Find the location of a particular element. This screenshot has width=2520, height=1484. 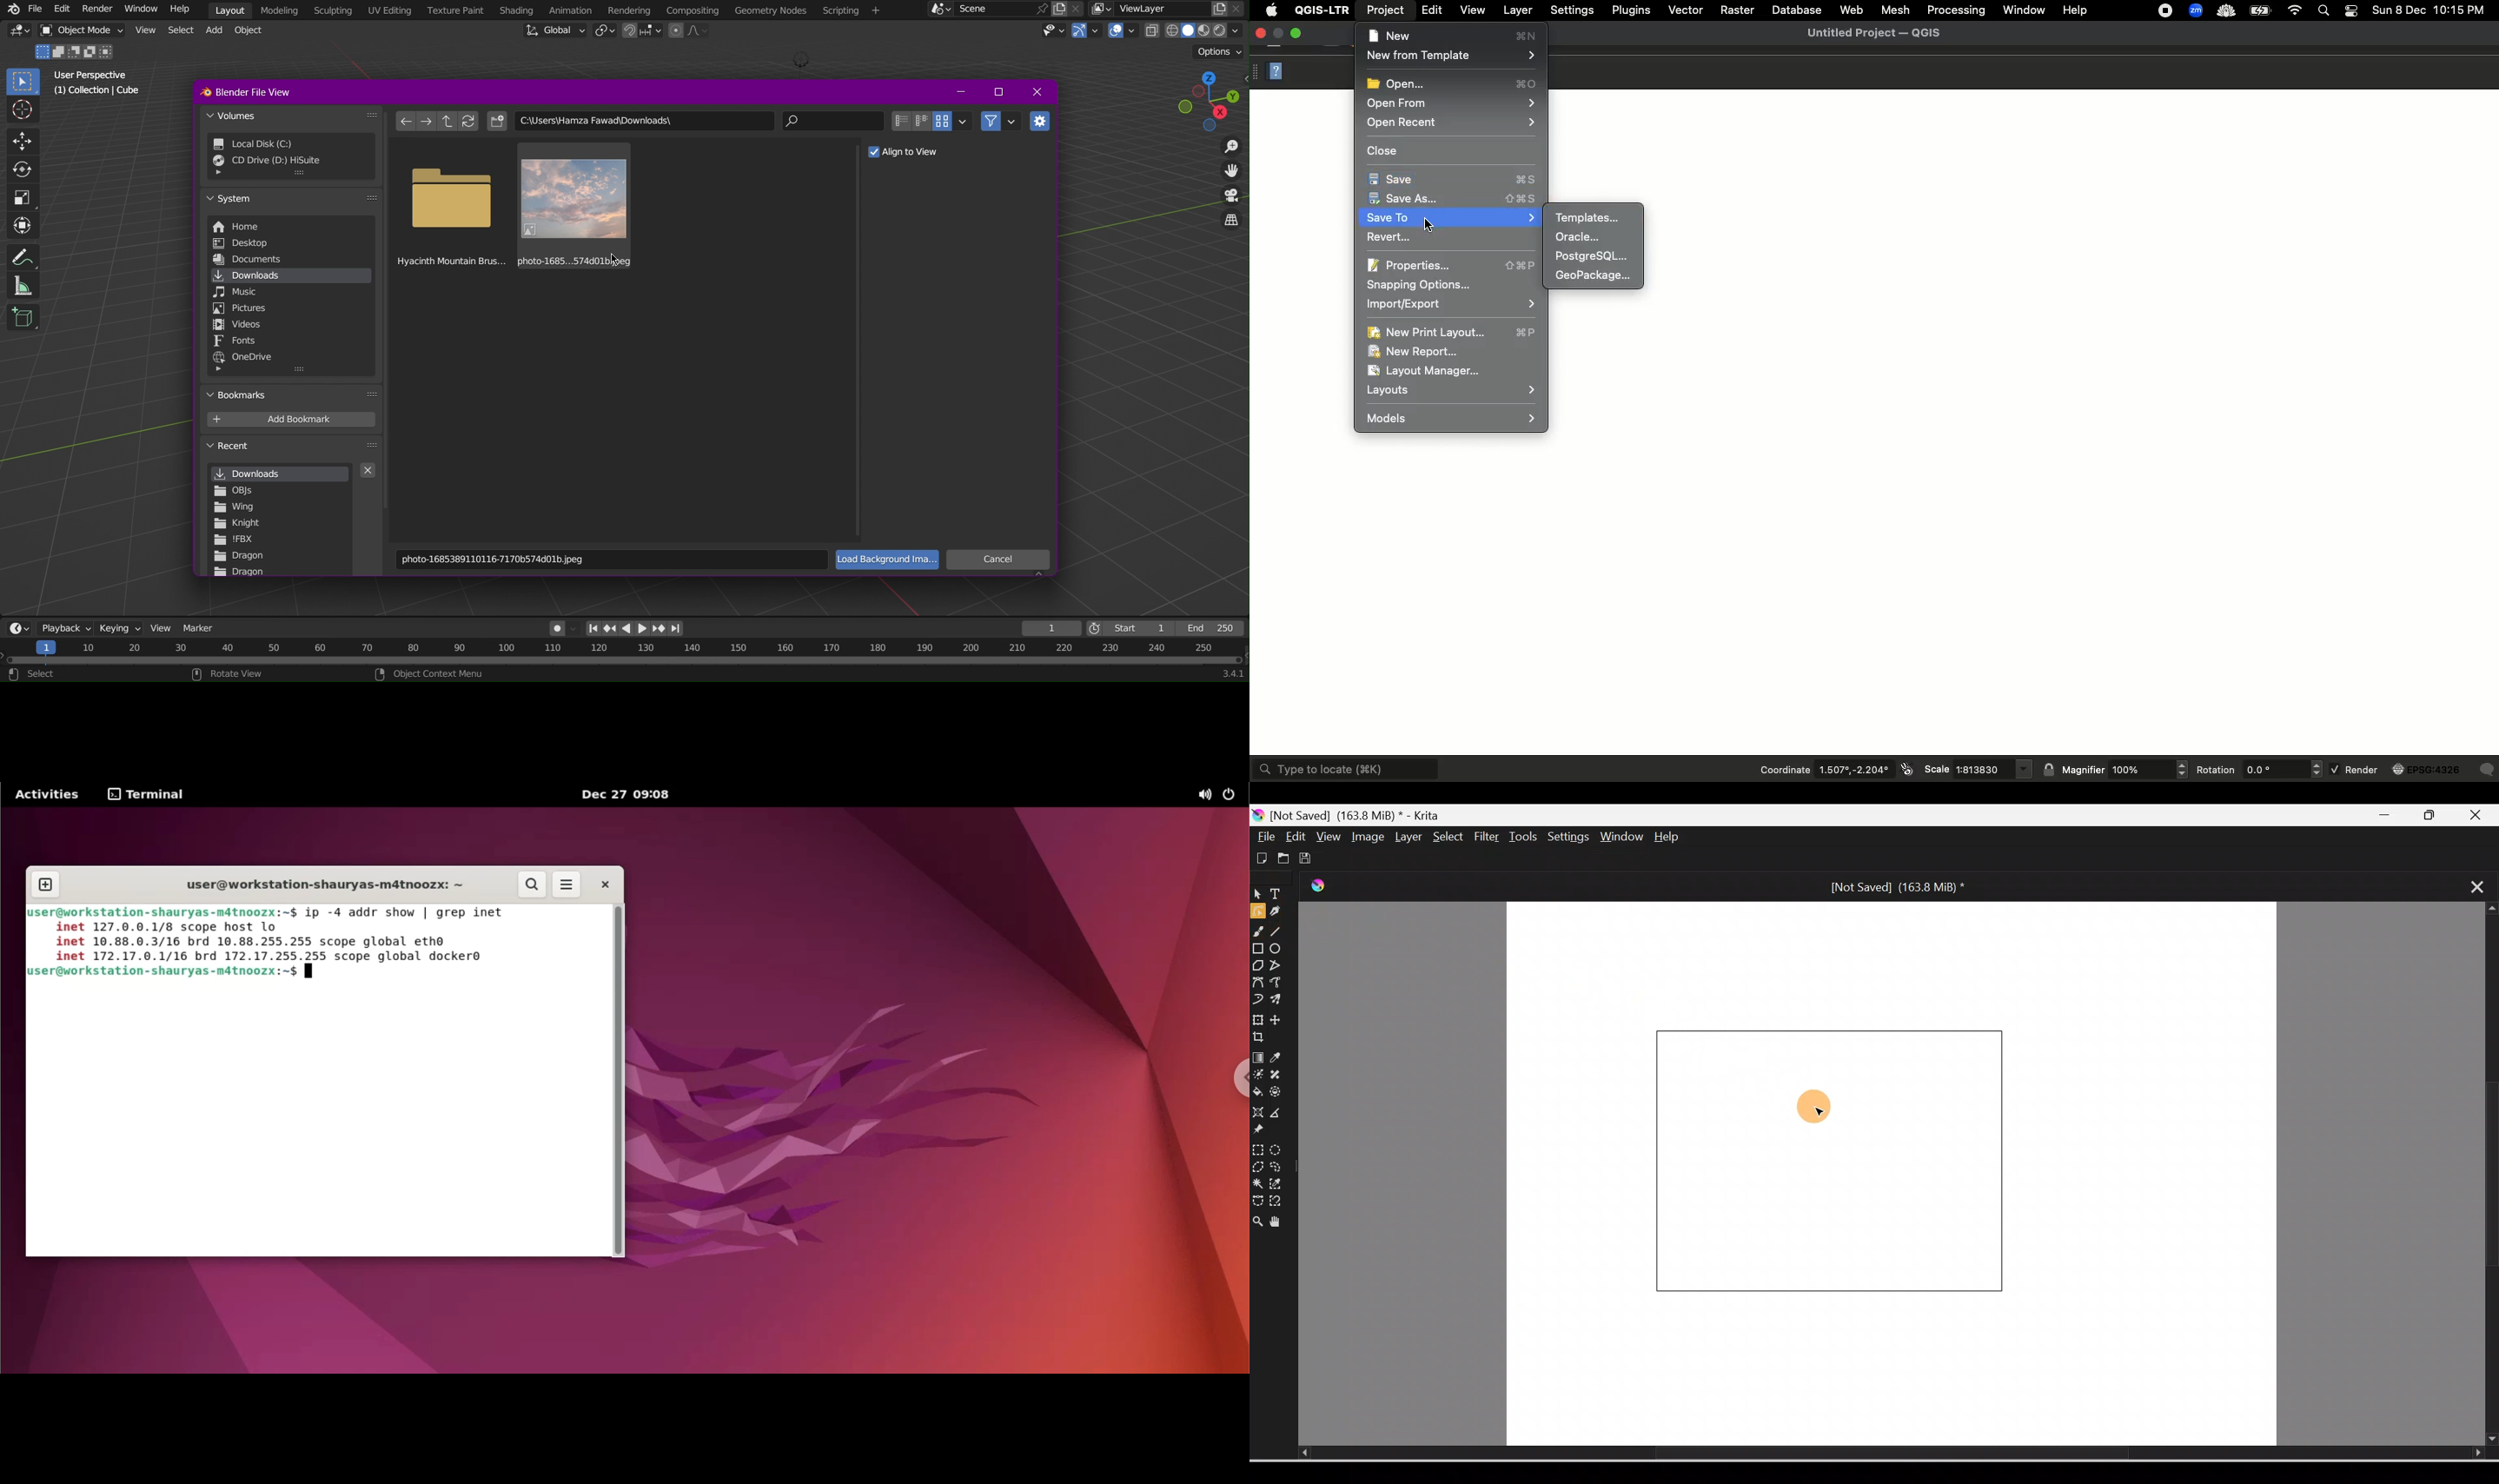

Ellipse is located at coordinates (1279, 950).